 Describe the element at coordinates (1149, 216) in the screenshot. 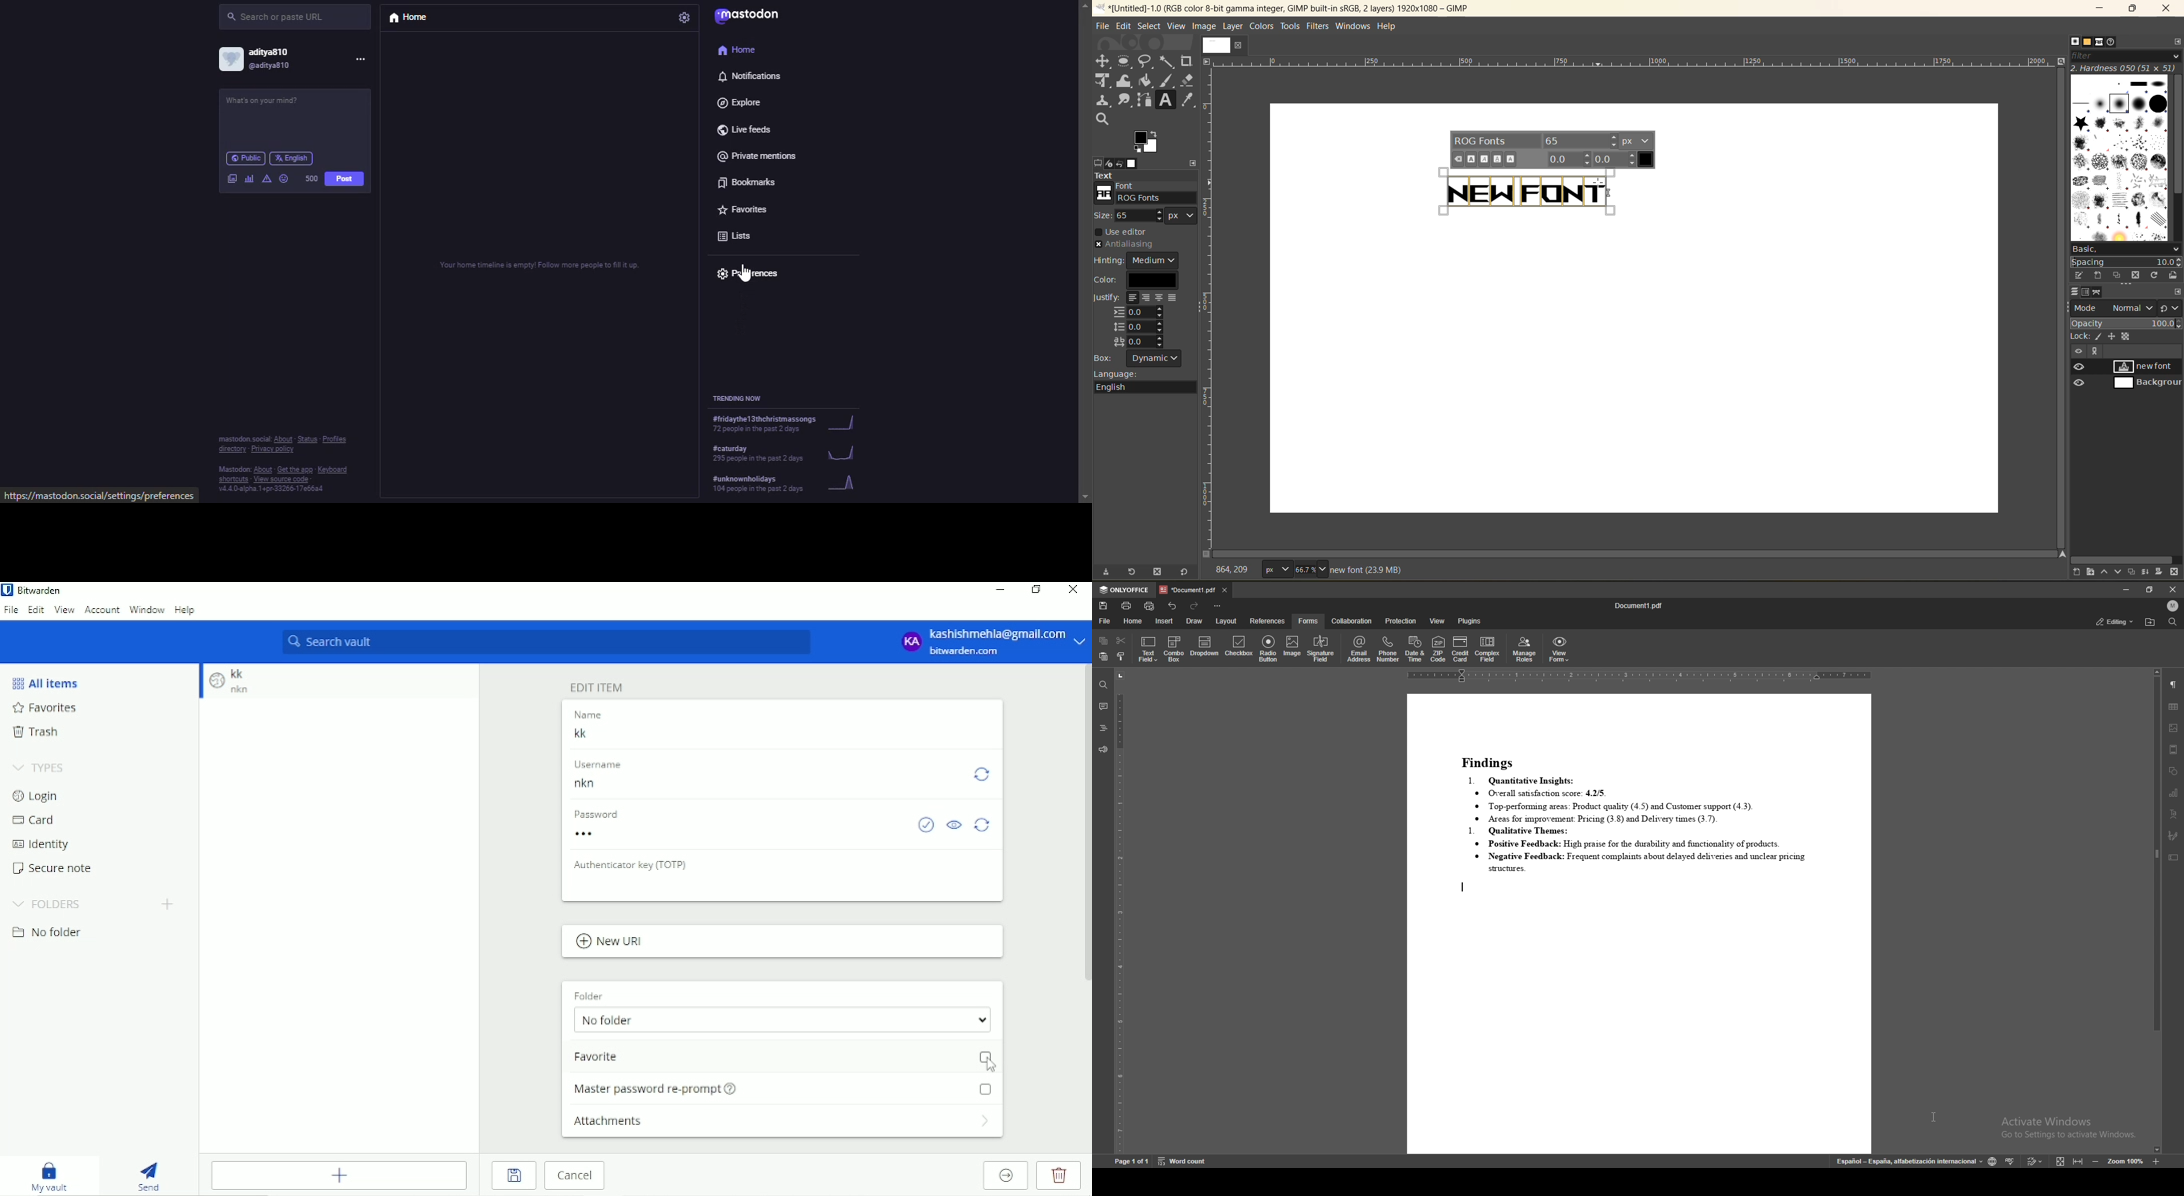

I see `size` at that location.